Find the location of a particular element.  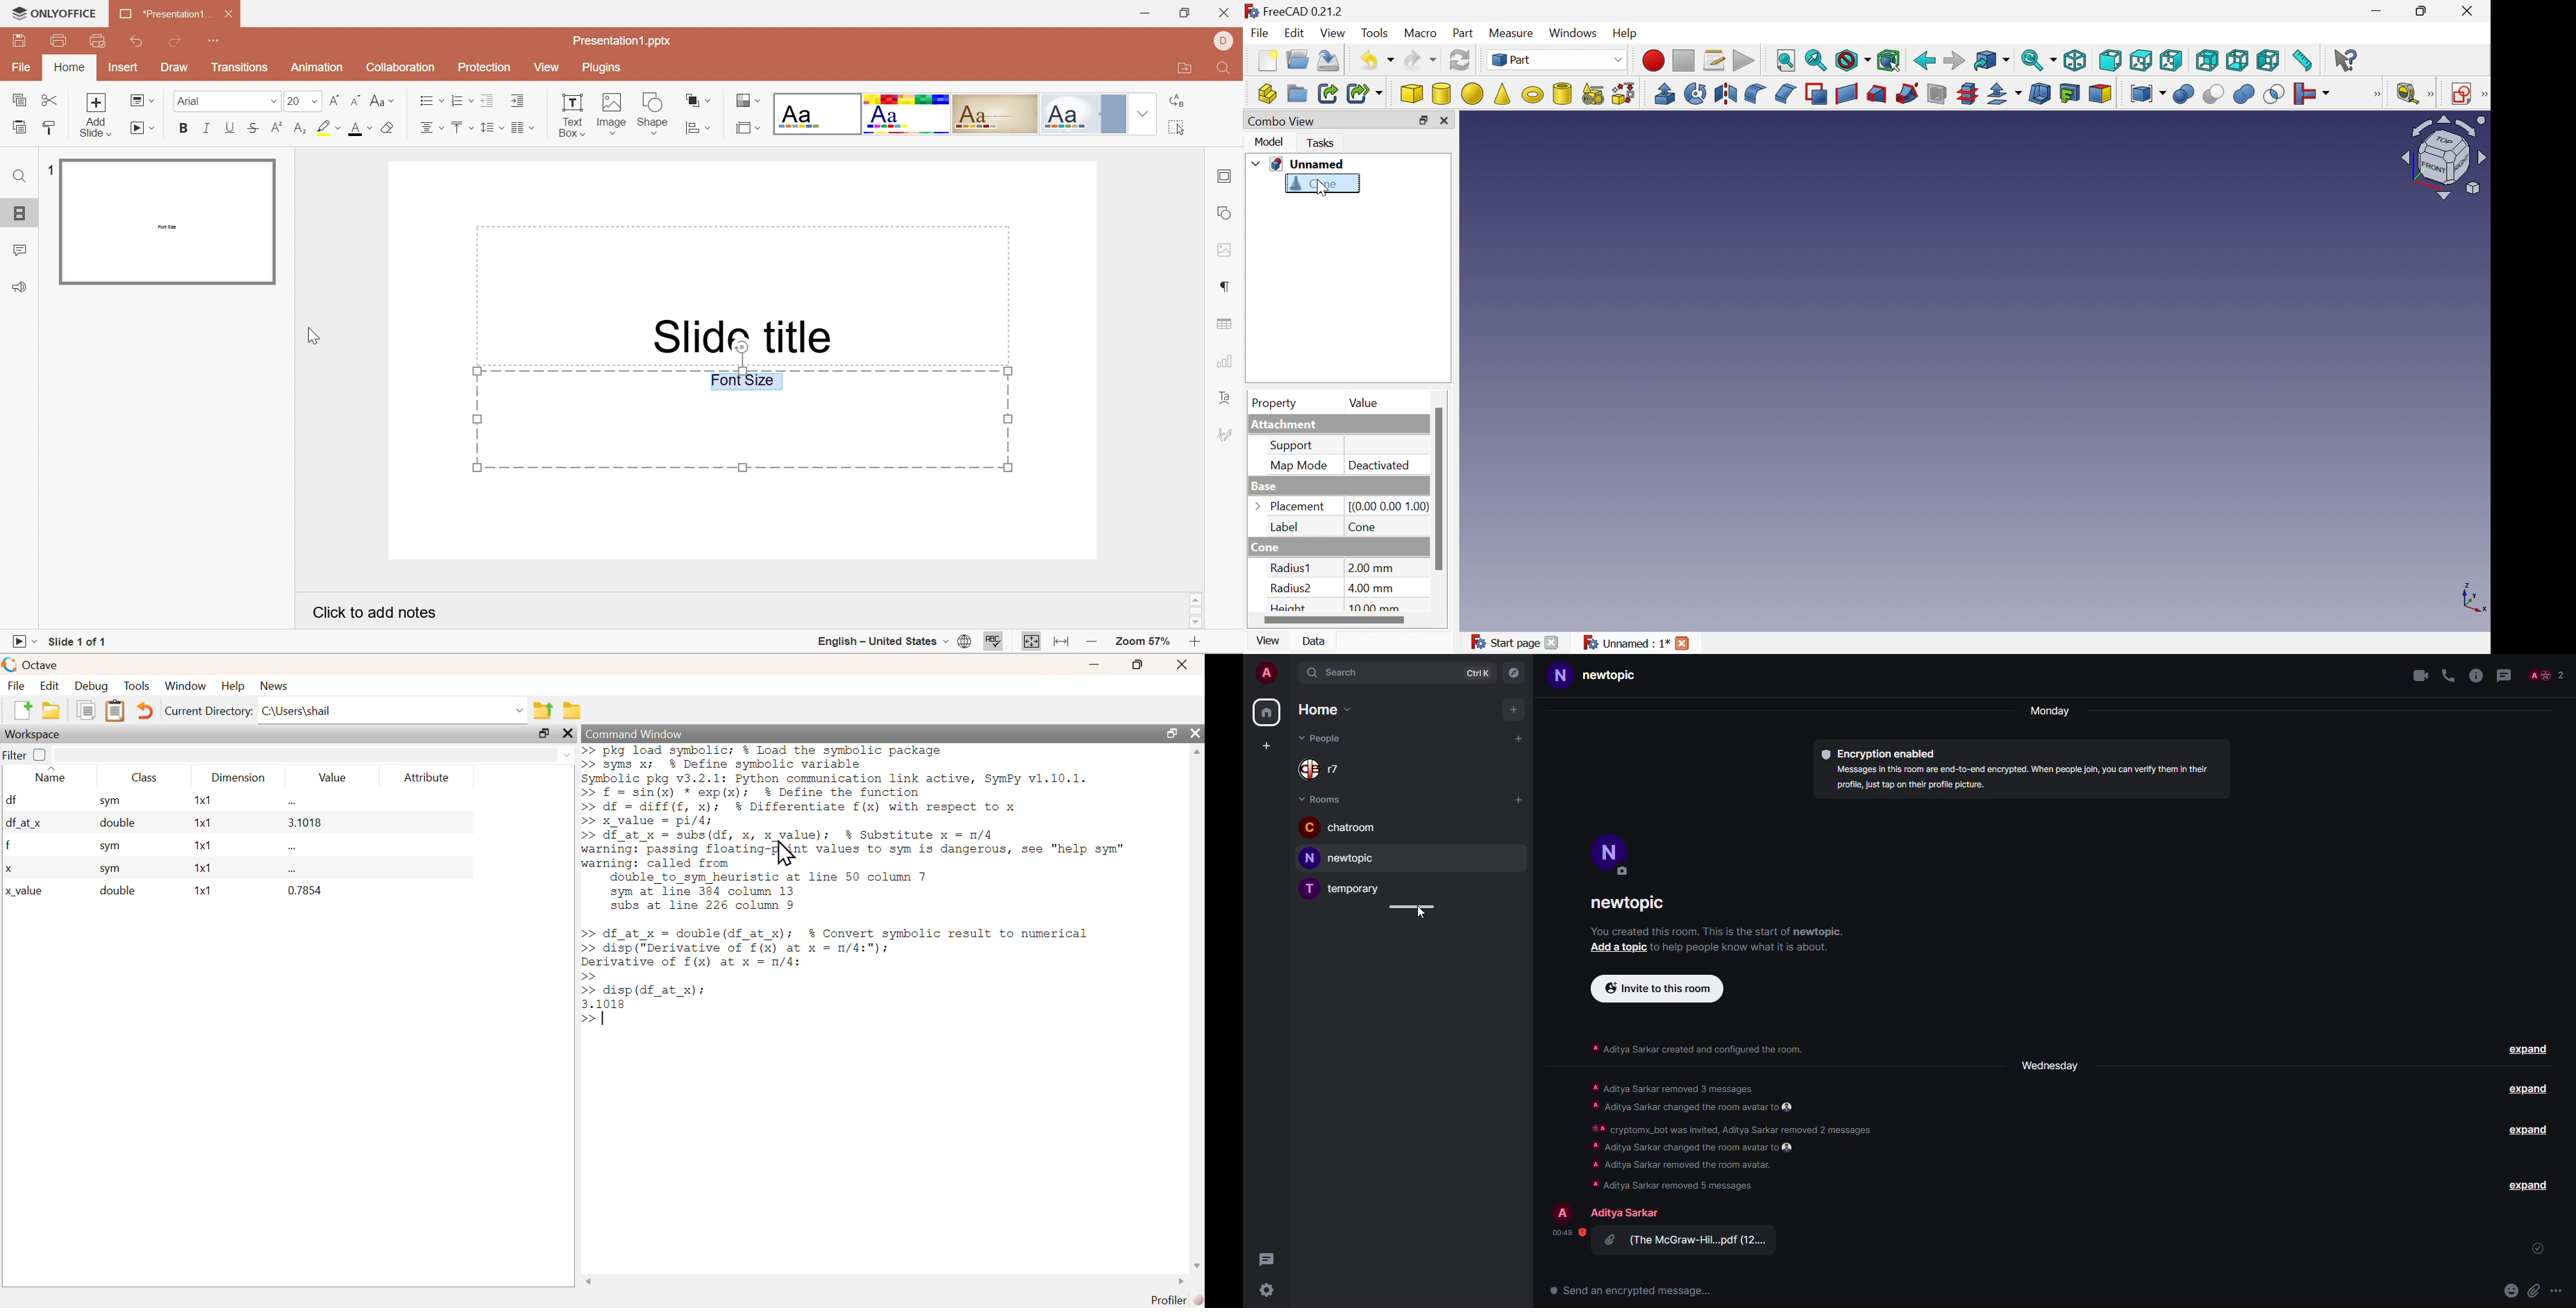

Start slideshow is located at coordinates (22, 642).